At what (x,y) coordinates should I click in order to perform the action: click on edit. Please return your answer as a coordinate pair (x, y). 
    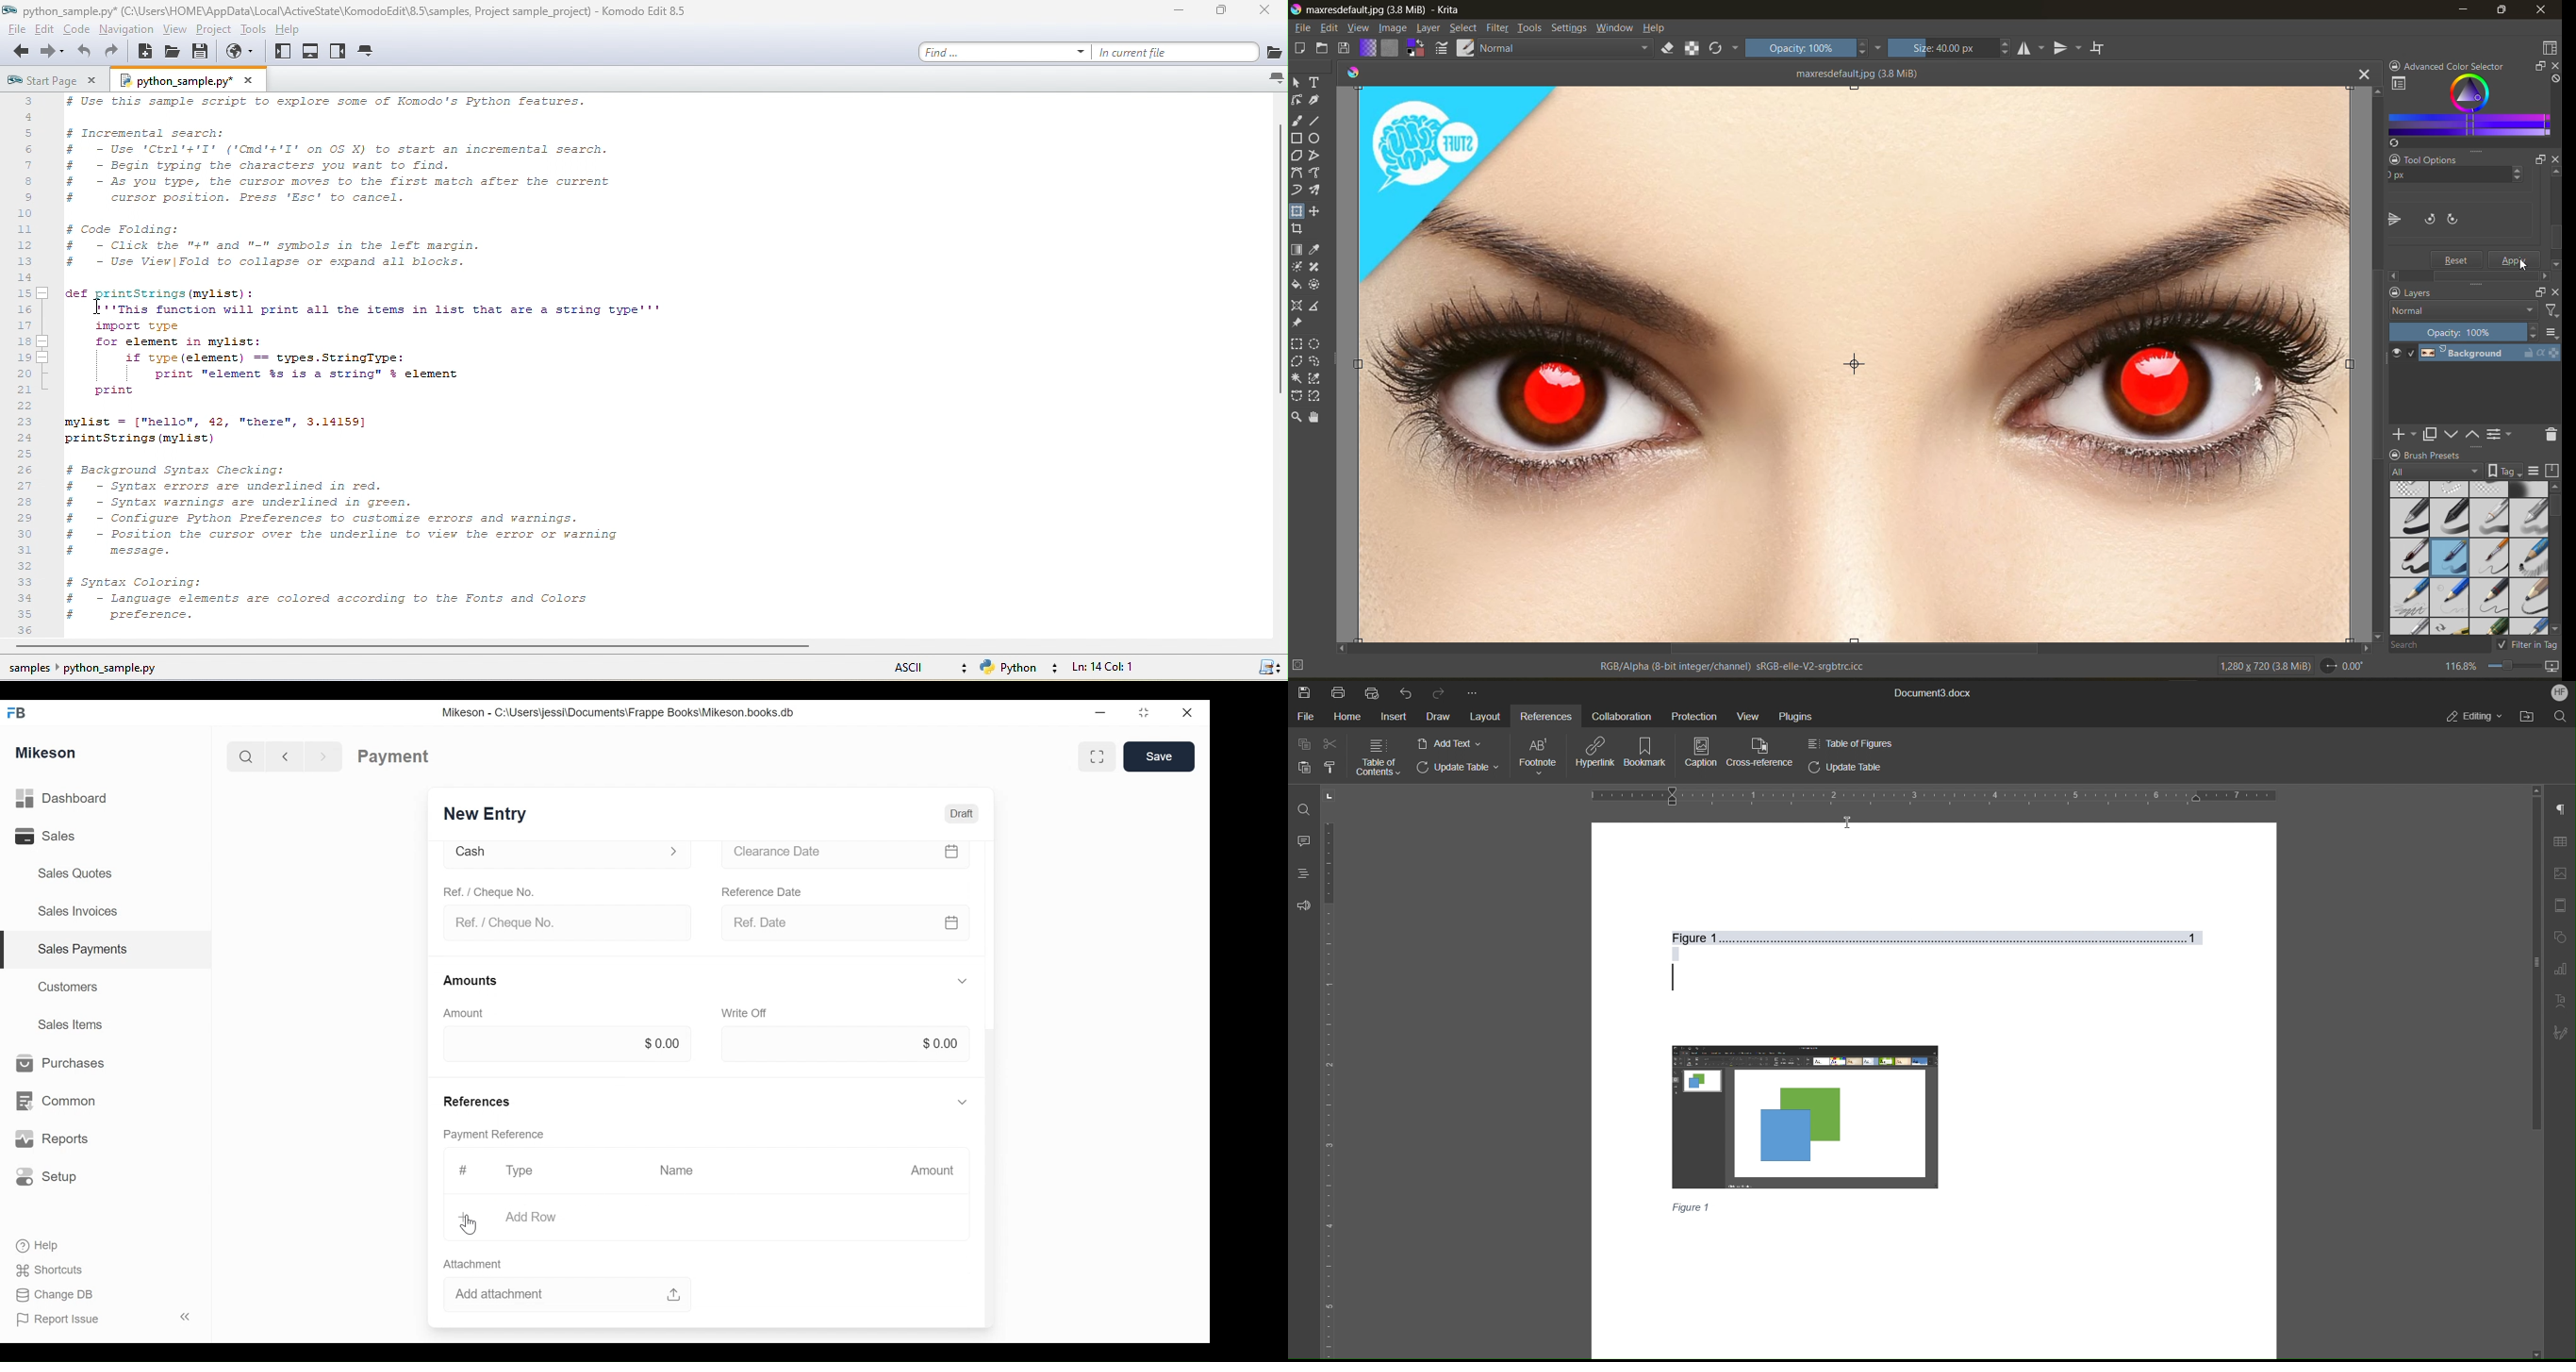
    Looking at the image, I should click on (1334, 29).